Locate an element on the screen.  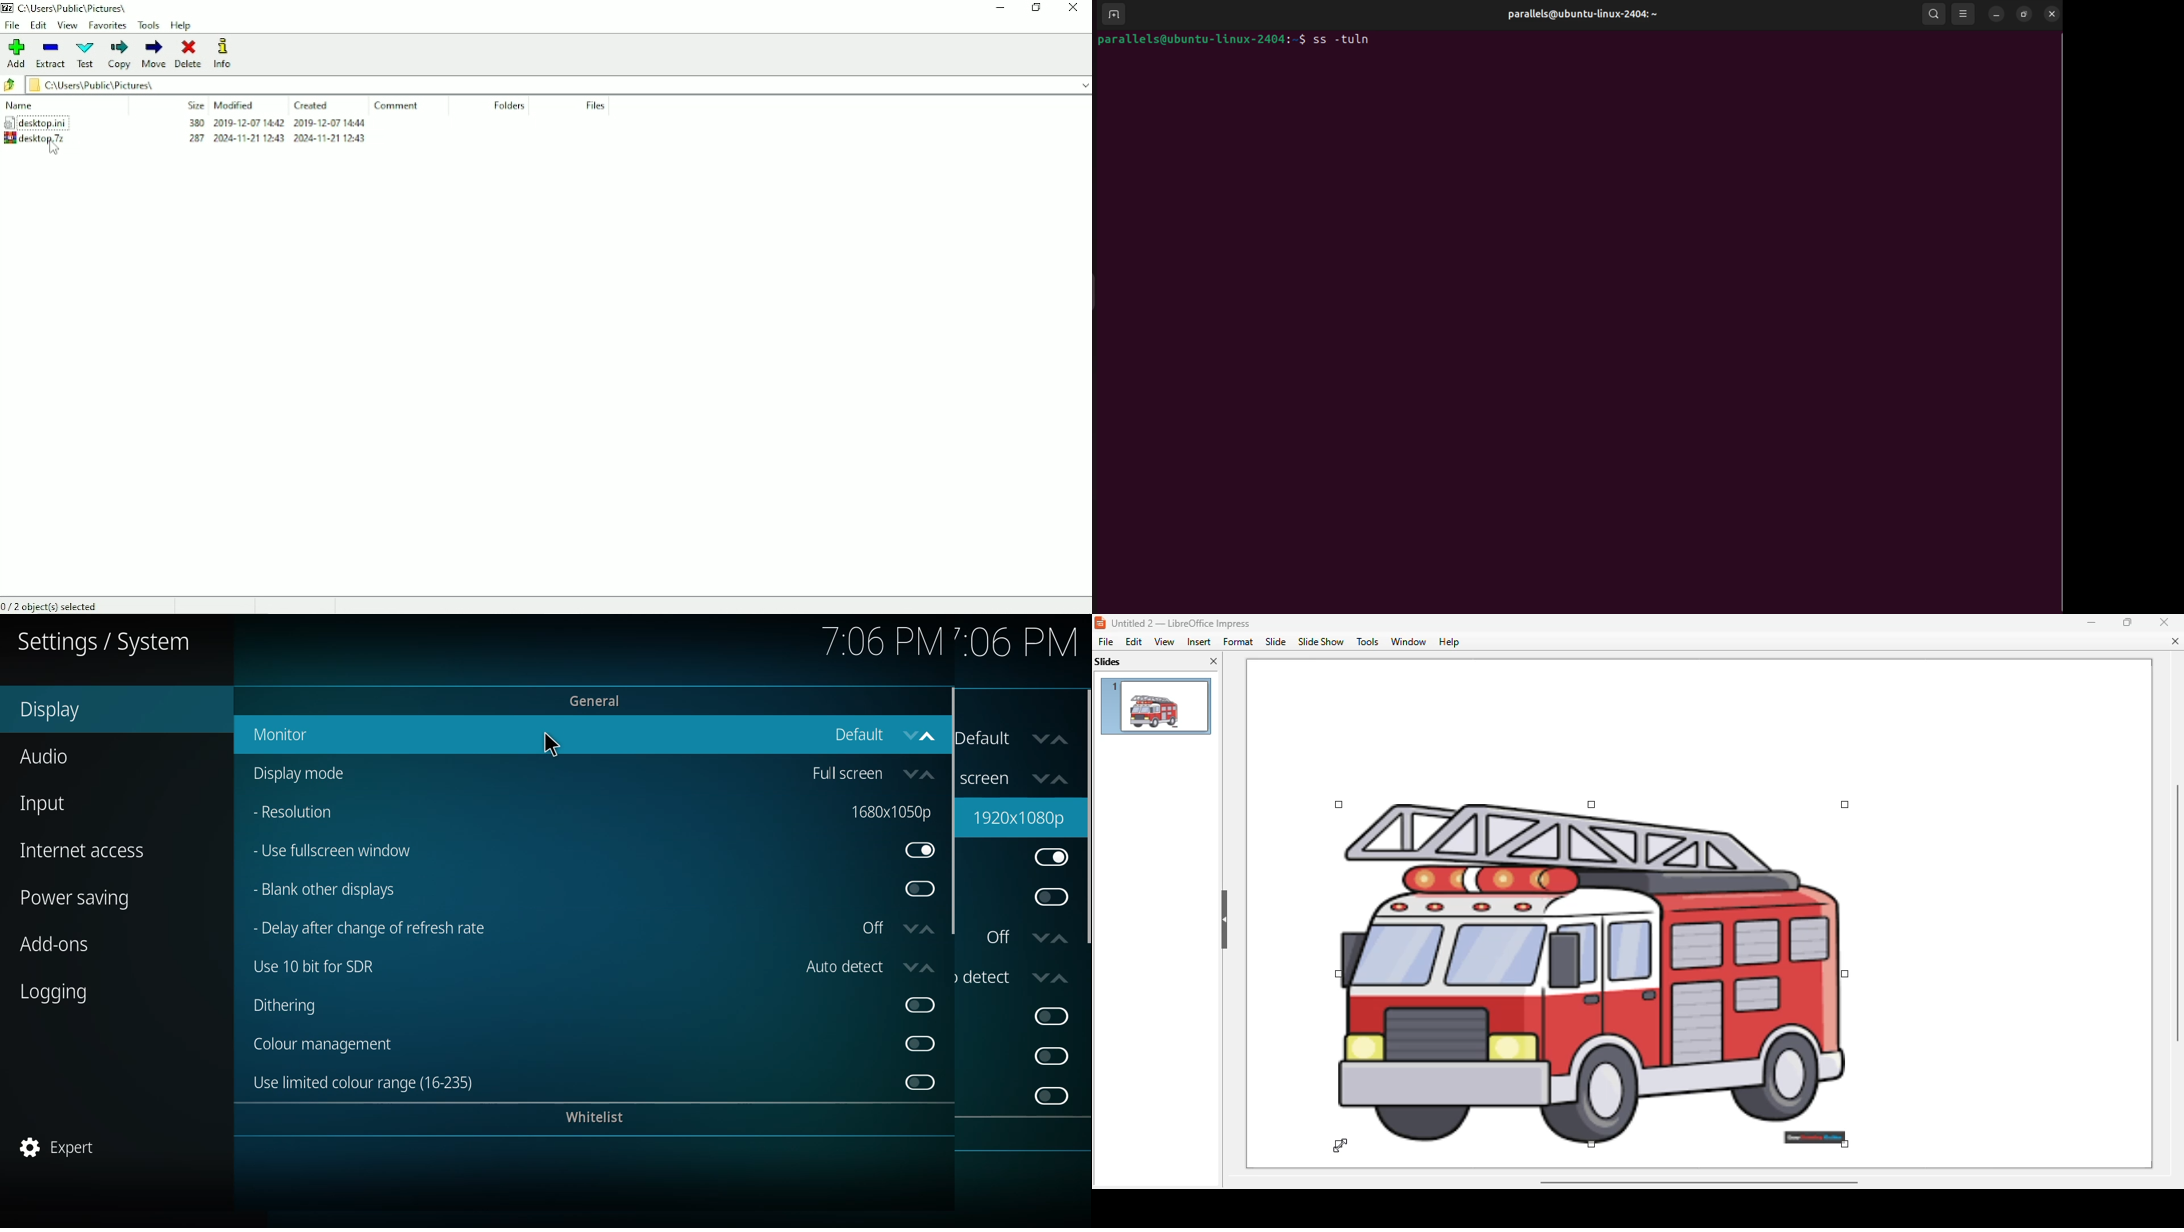
hide is located at coordinates (1225, 921).